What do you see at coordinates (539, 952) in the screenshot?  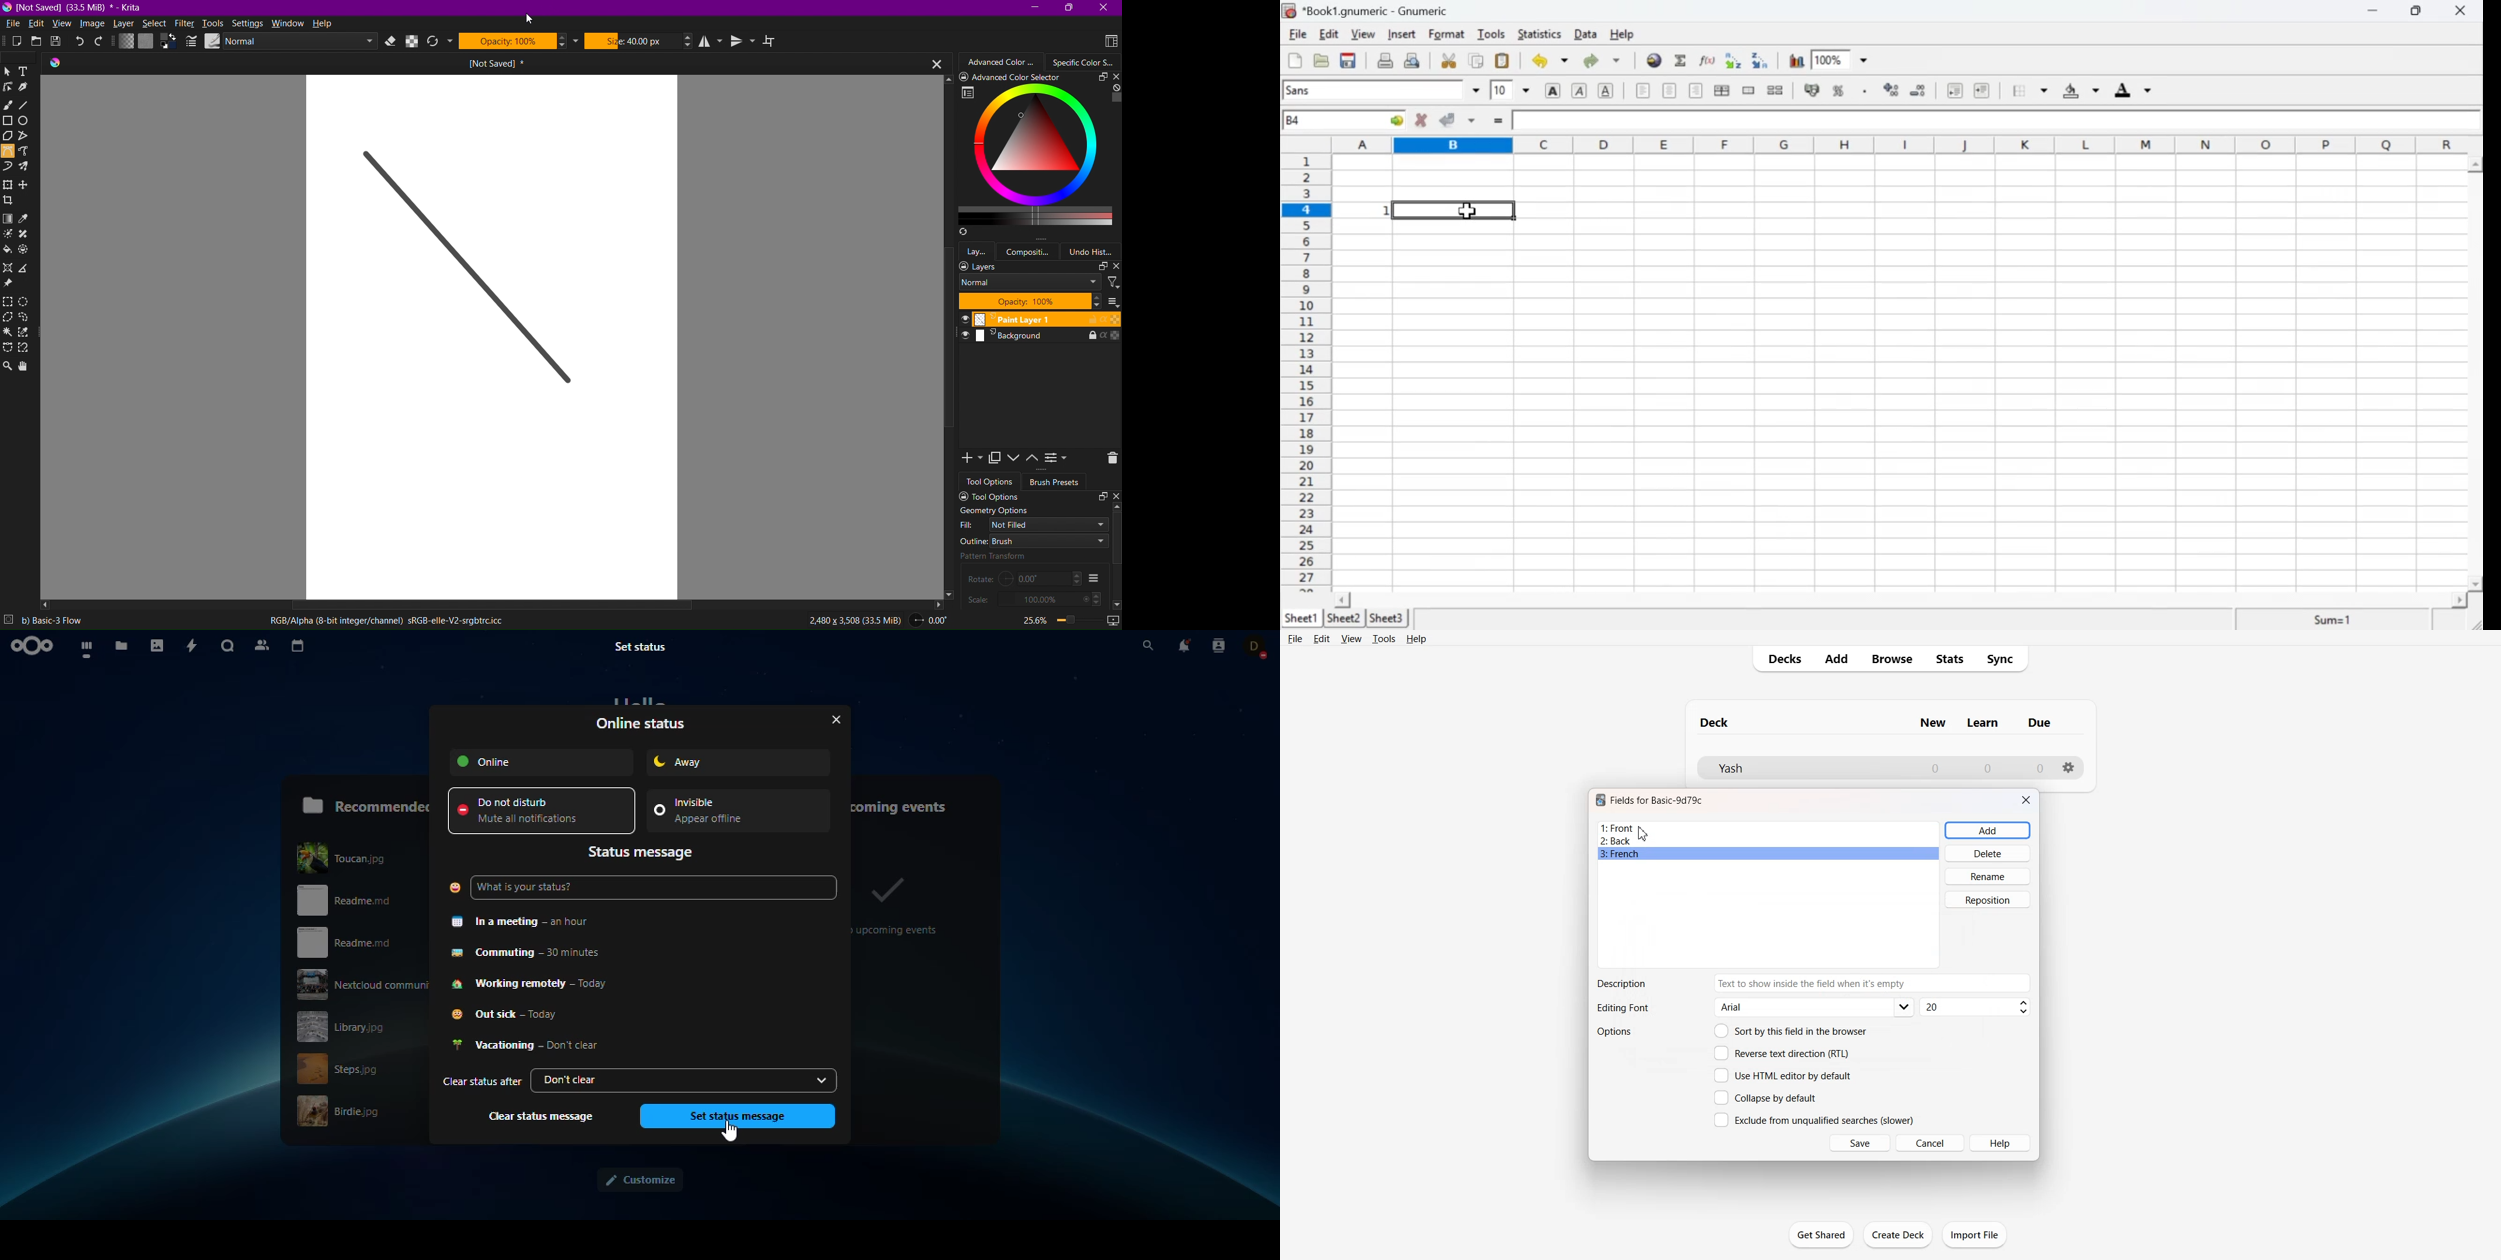 I see `commuting` at bounding box center [539, 952].